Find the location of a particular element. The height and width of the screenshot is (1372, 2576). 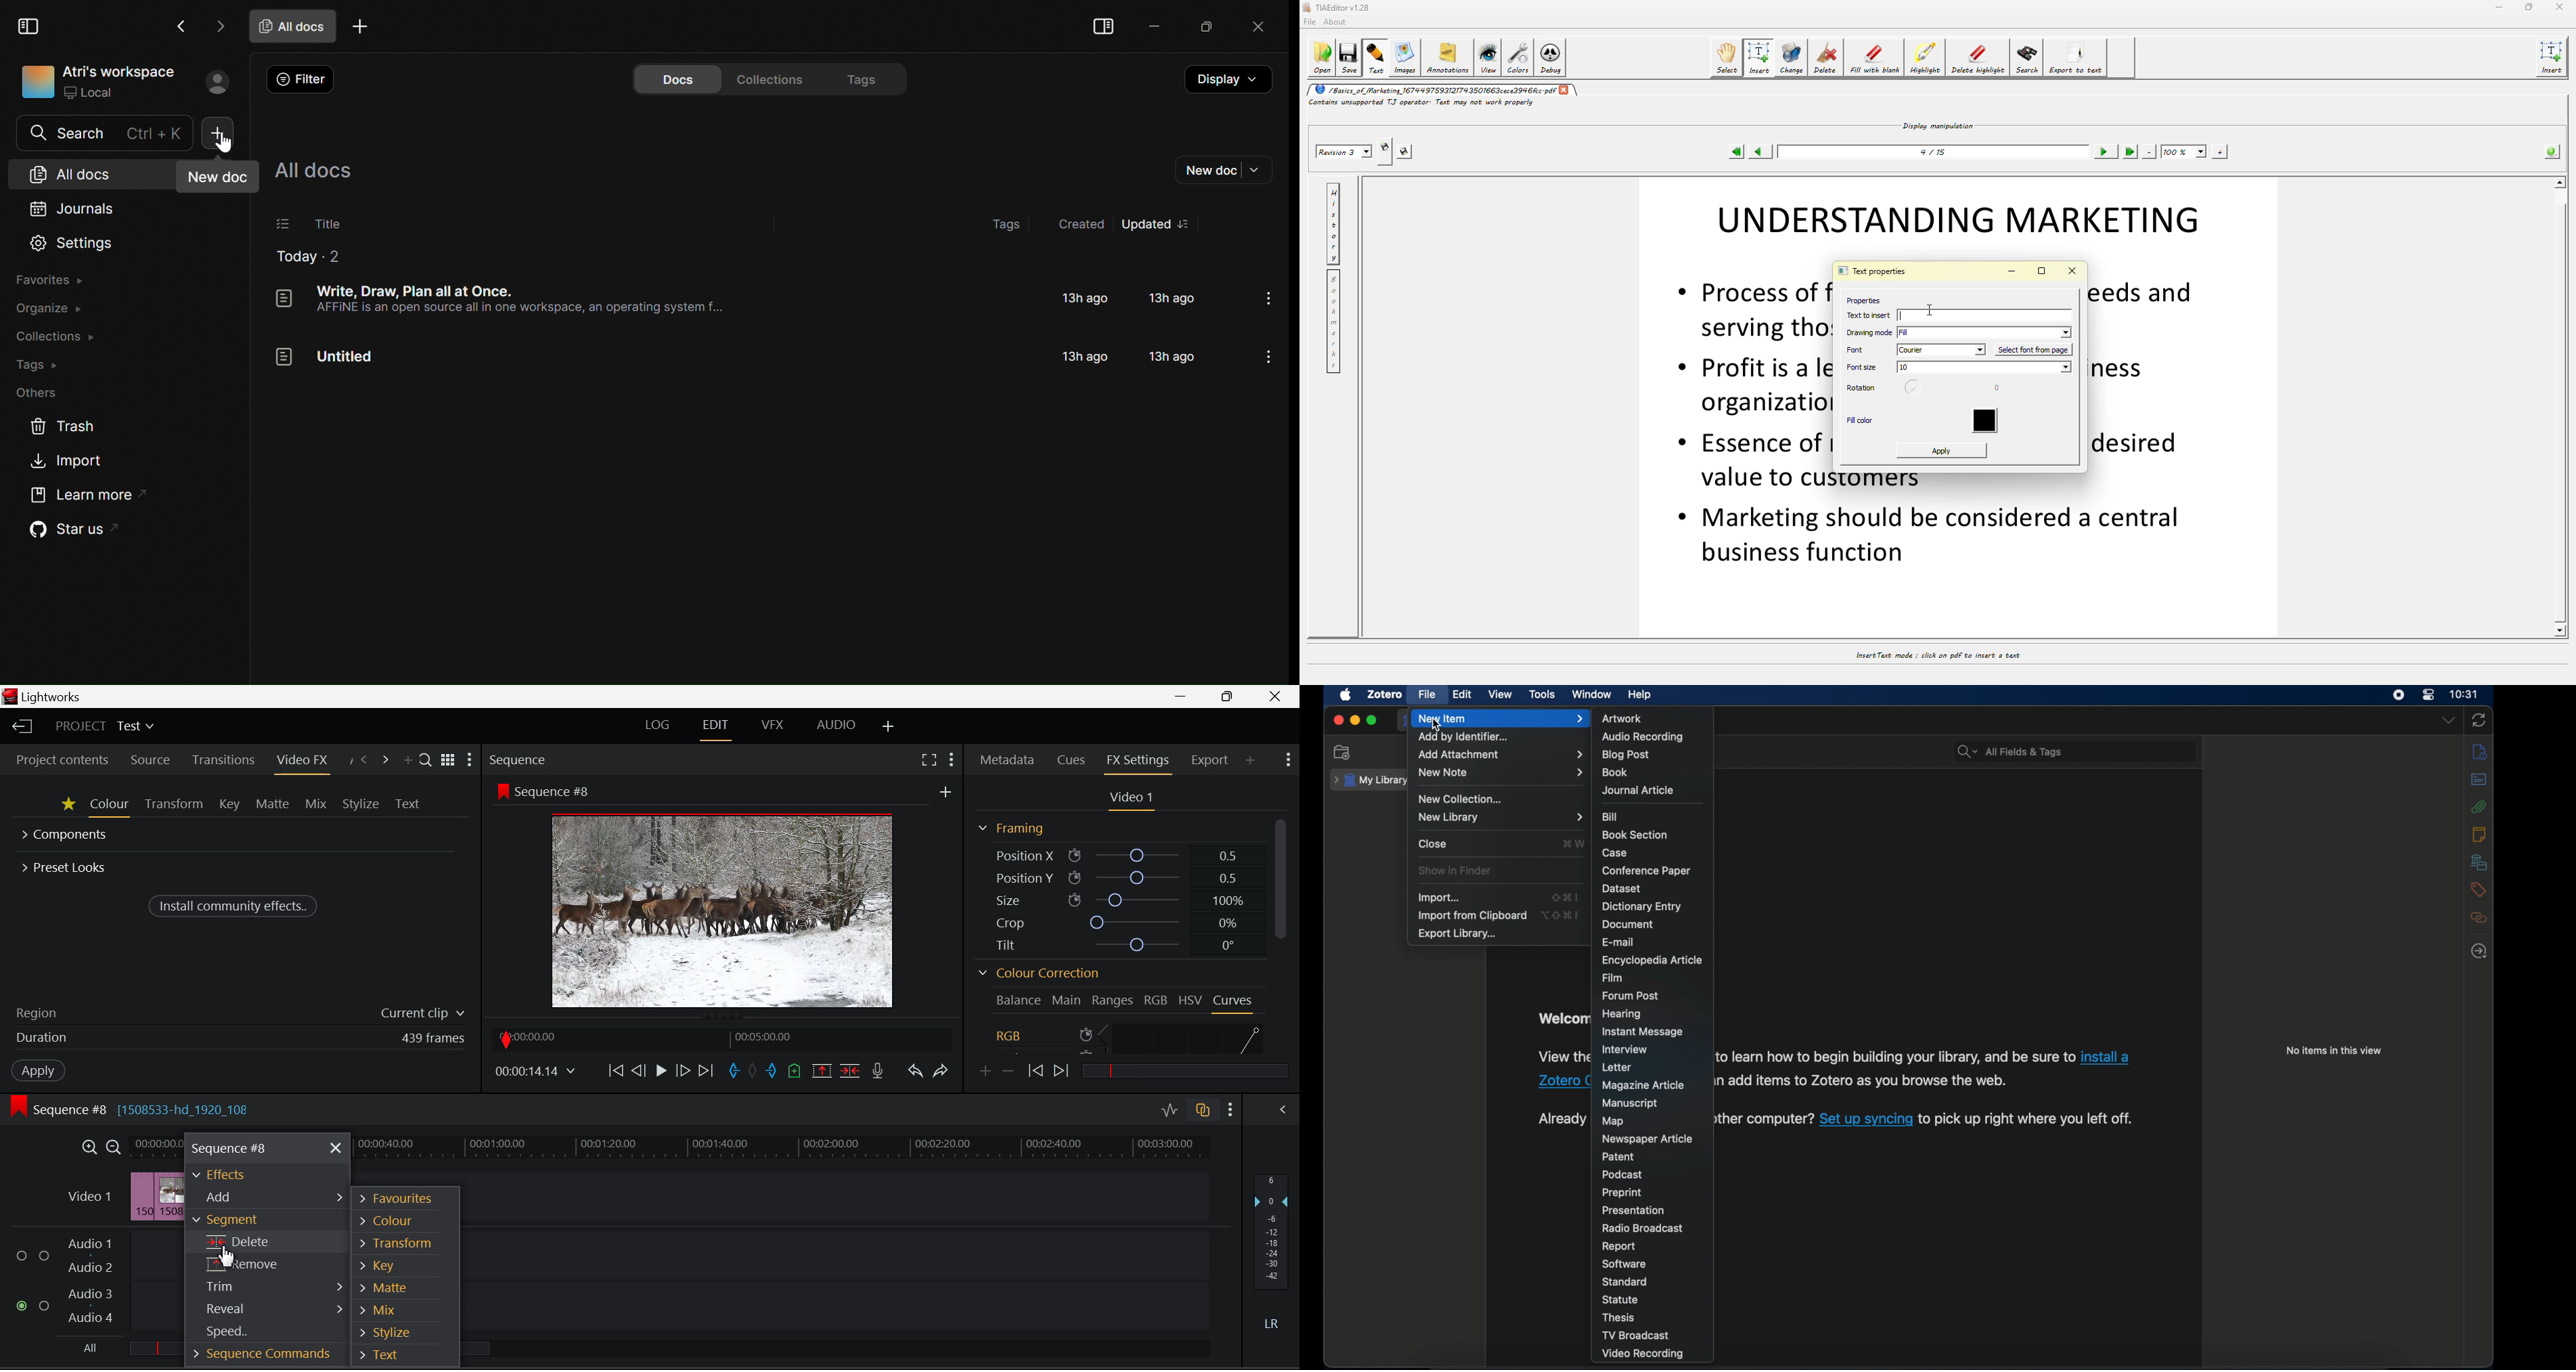

patent is located at coordinates (1619, 1156).